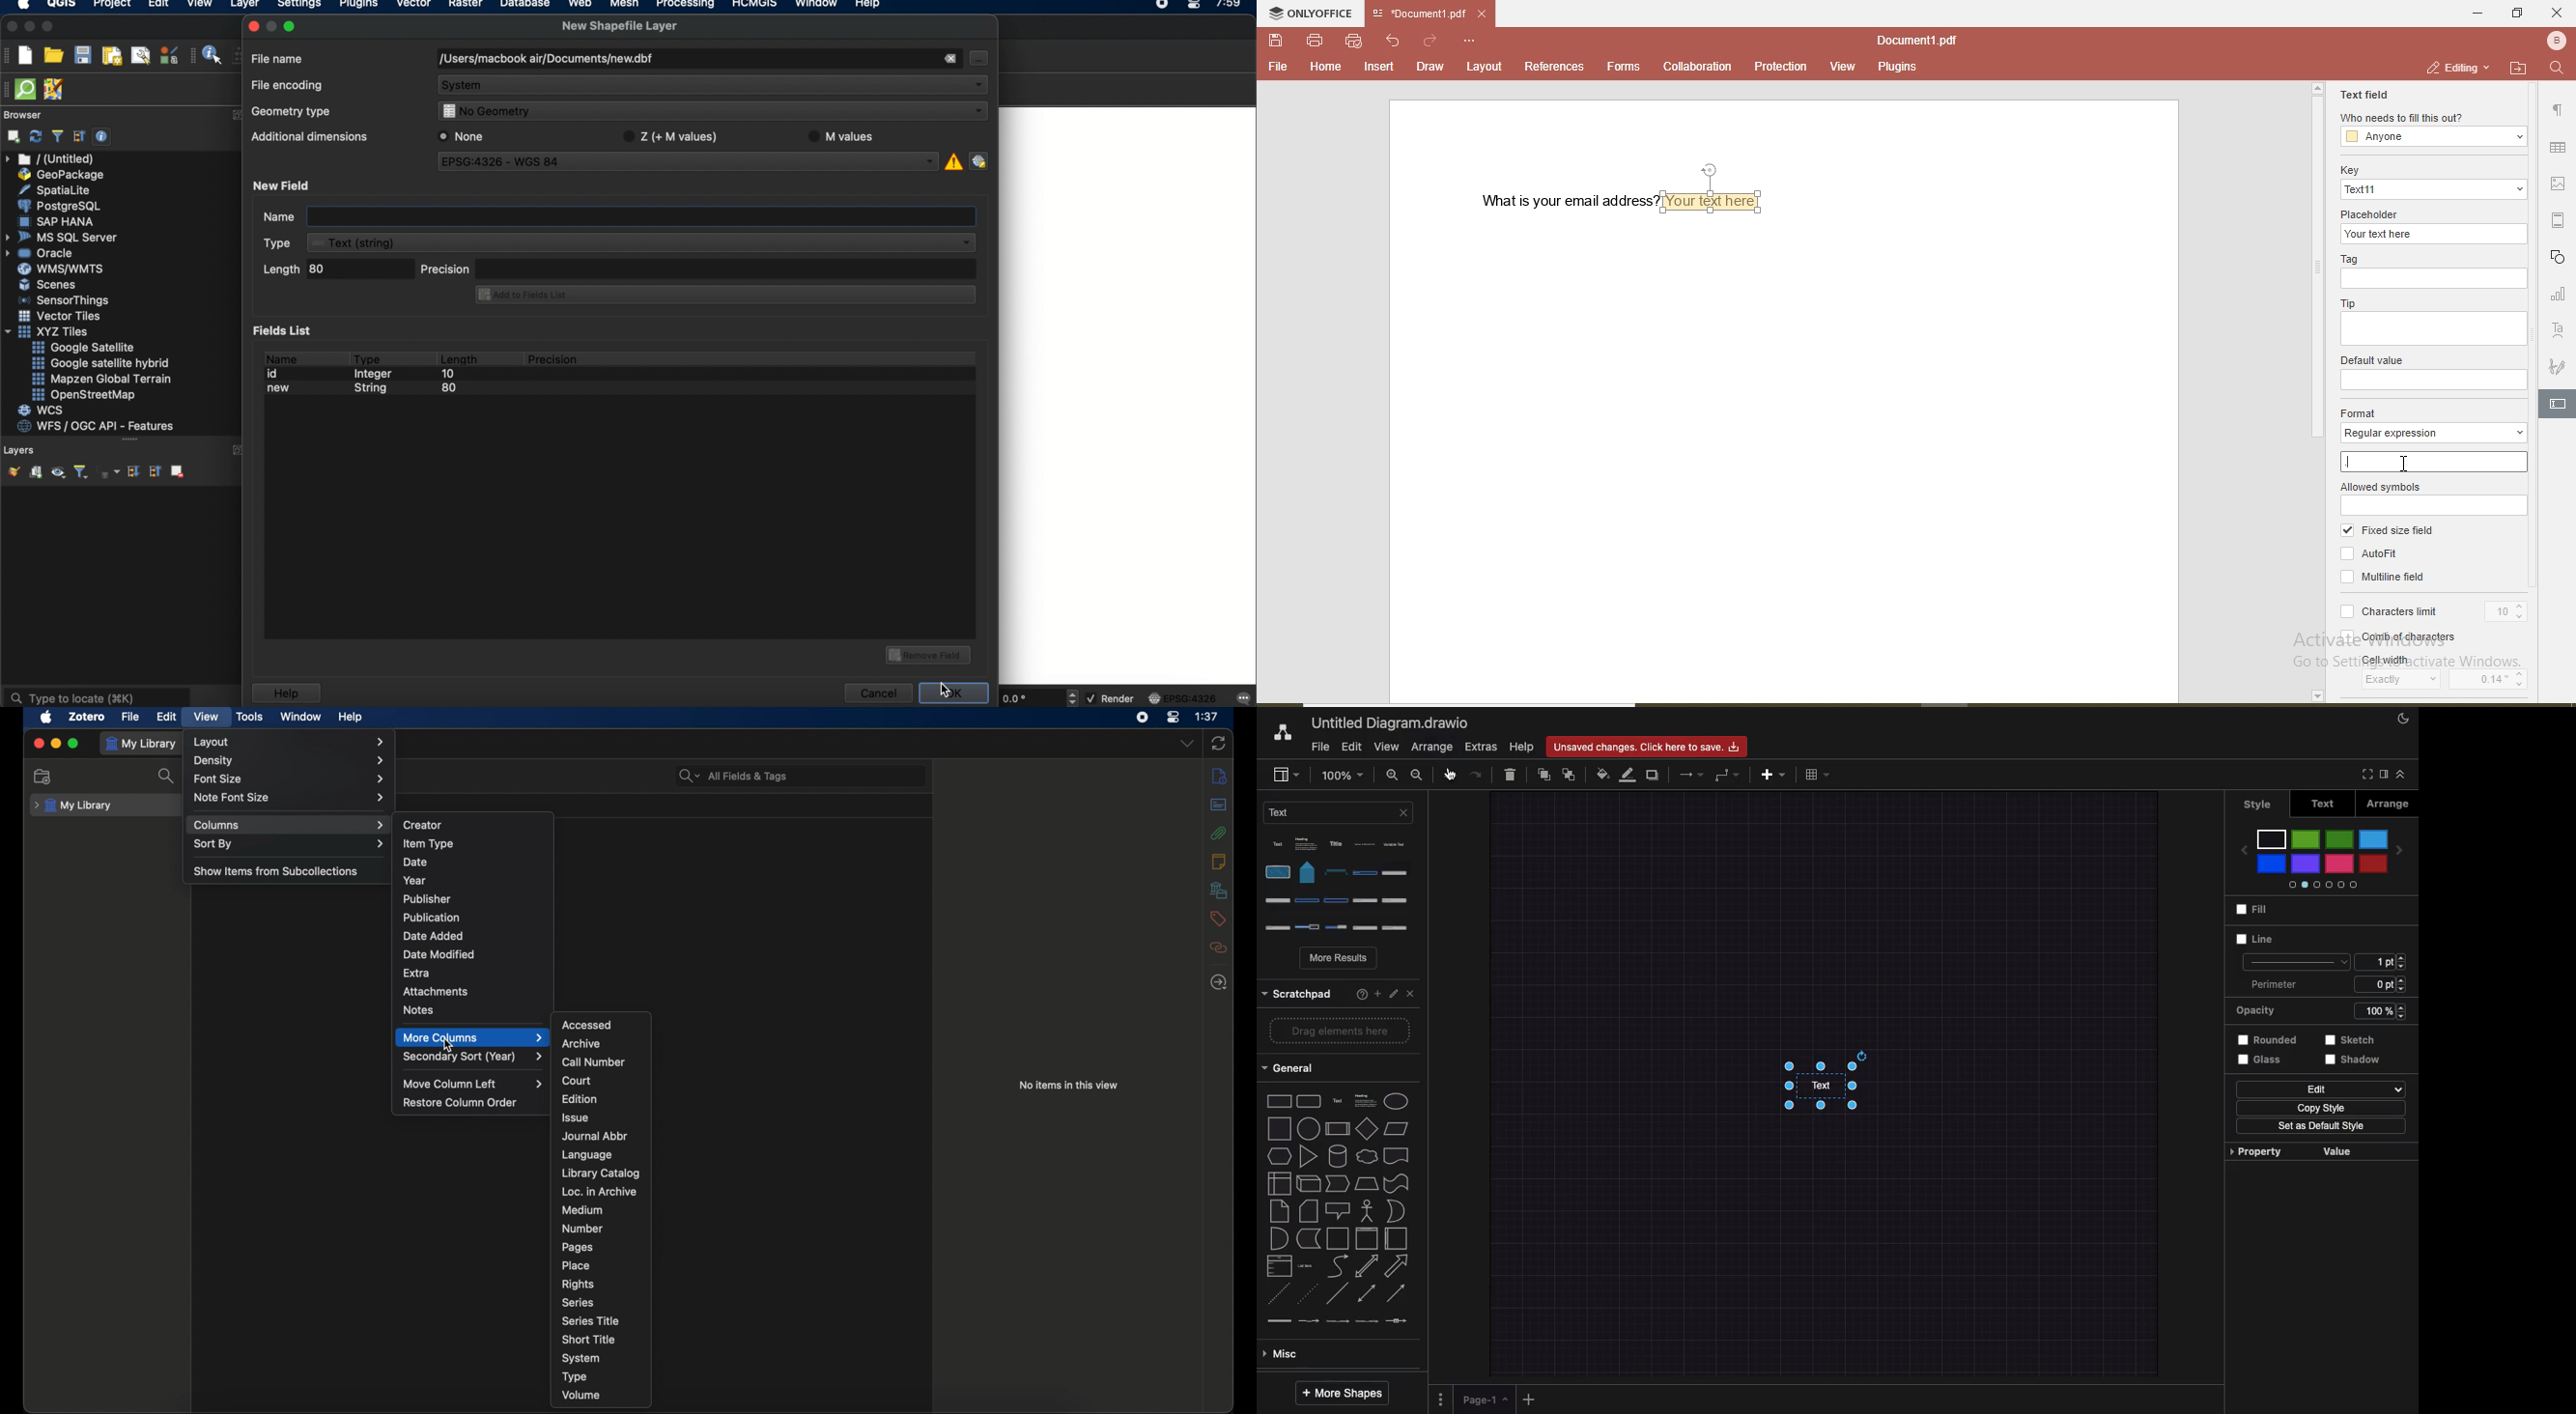  I want to click on Unsaved changes. Click here to save. %;, so click(1647, 746).